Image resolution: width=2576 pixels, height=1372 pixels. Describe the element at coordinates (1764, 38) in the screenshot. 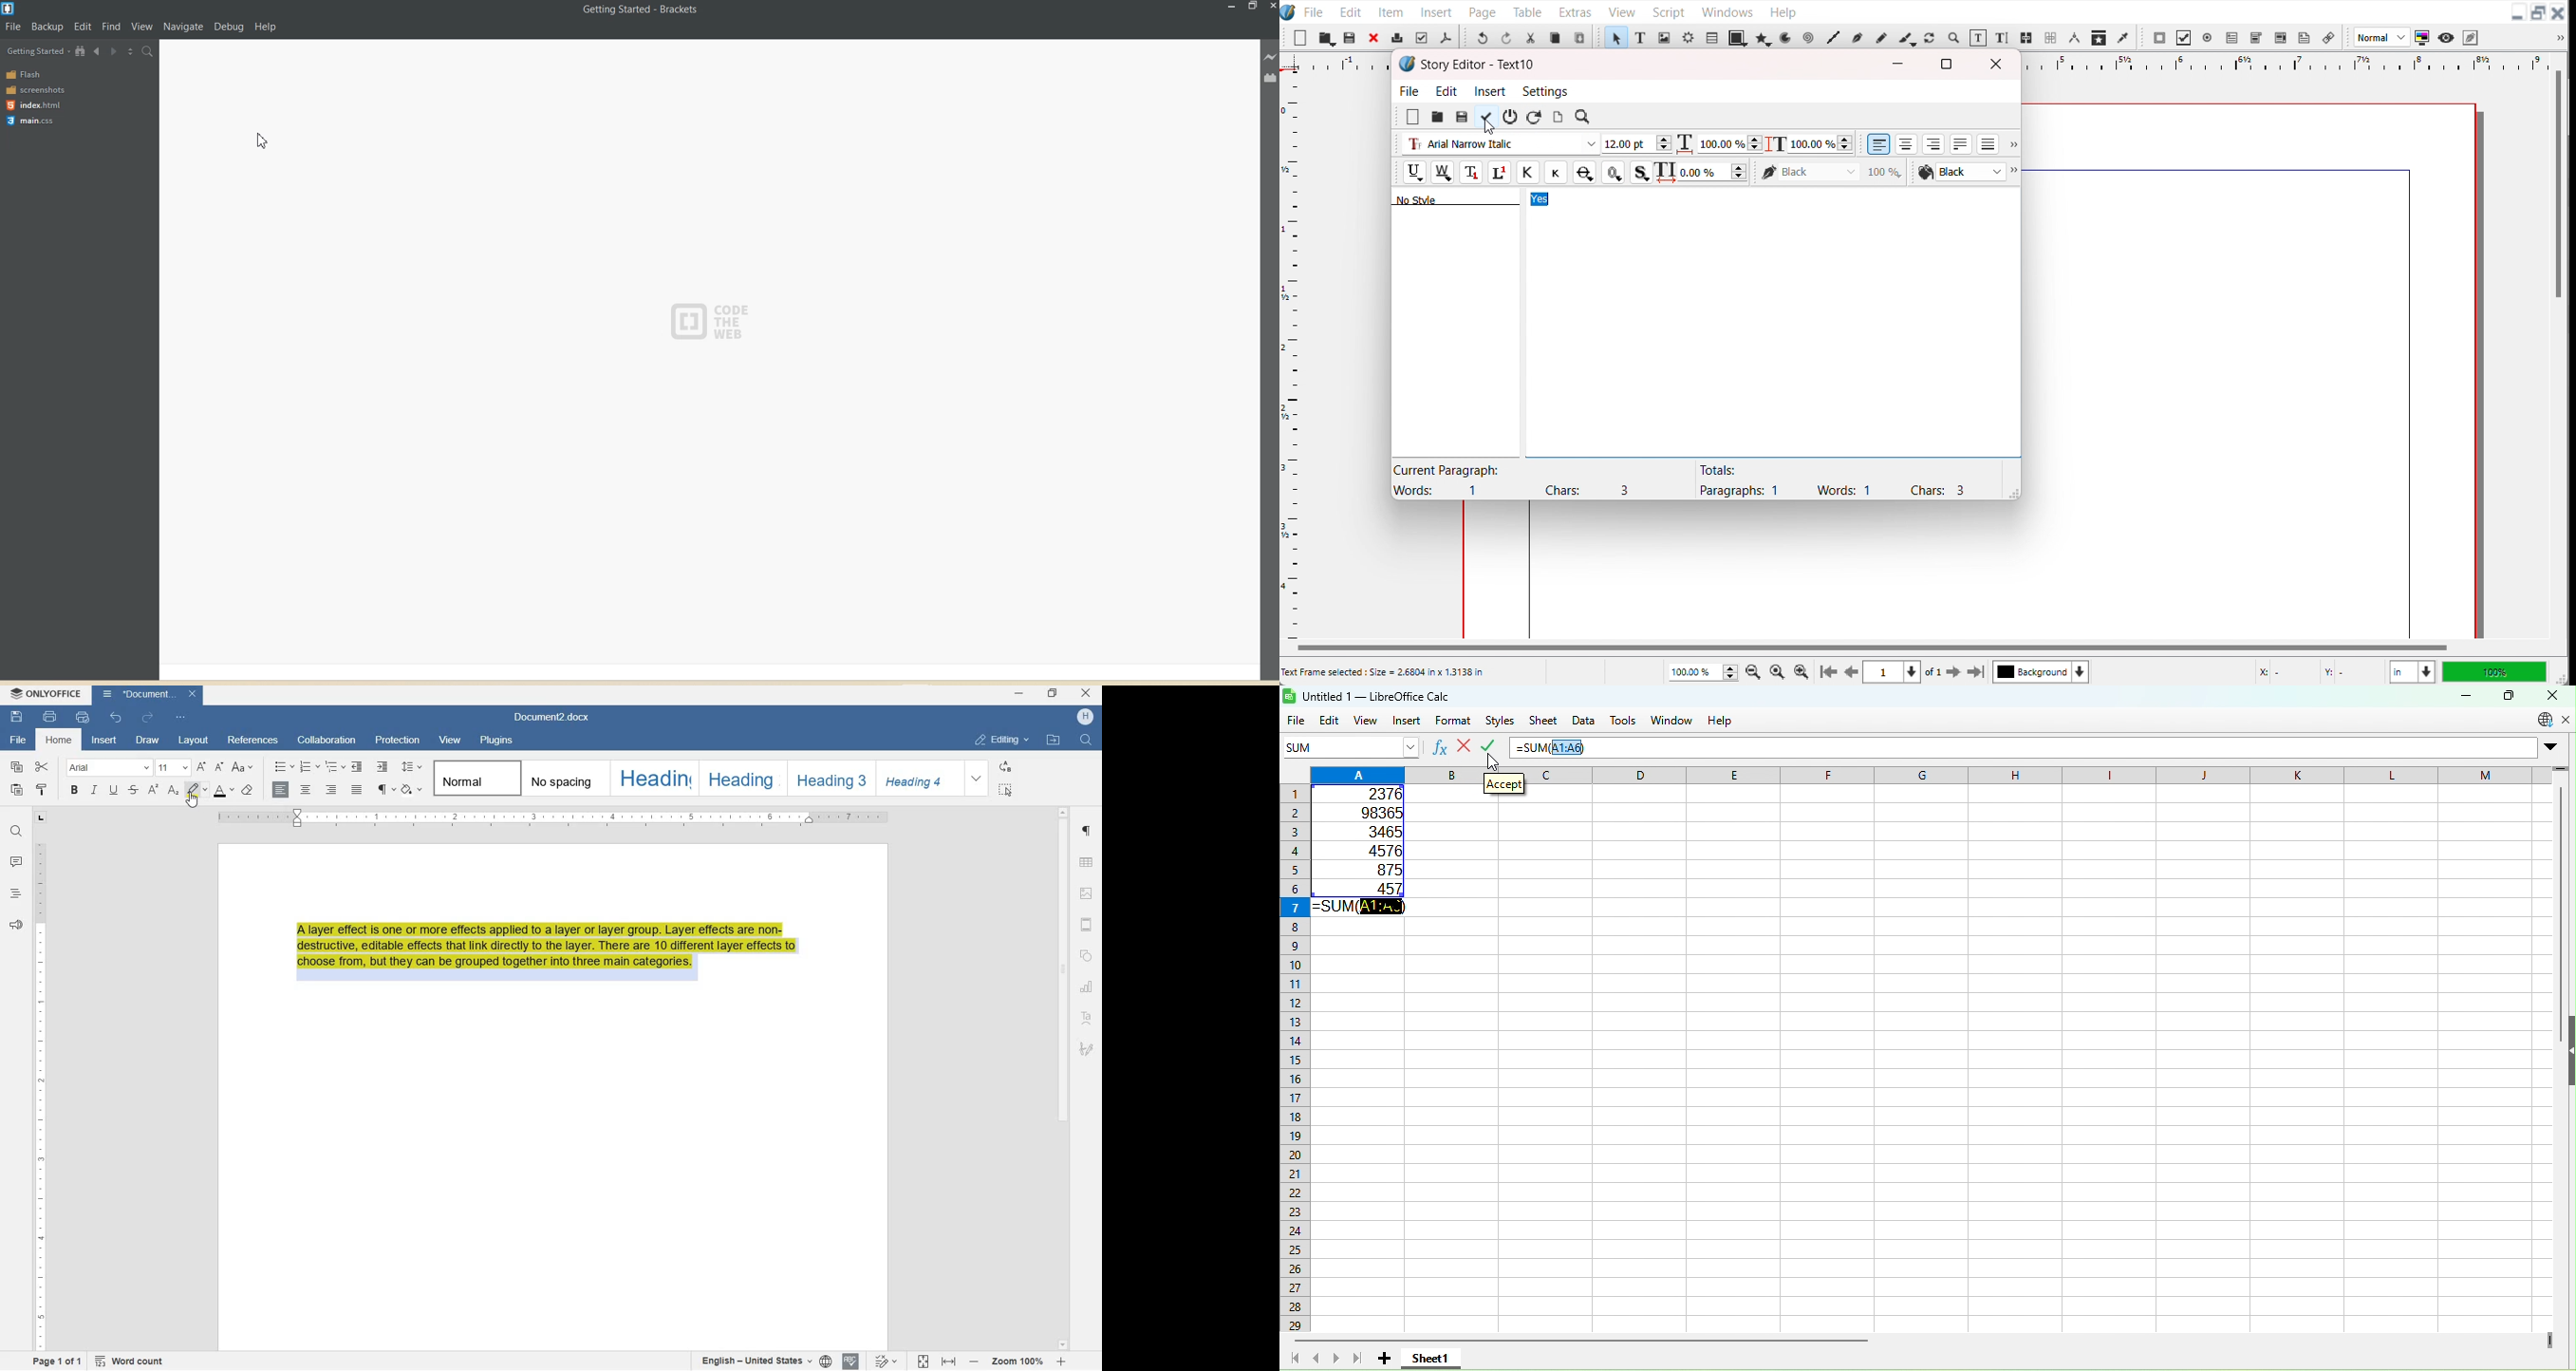

I see `Polygon` at that location.